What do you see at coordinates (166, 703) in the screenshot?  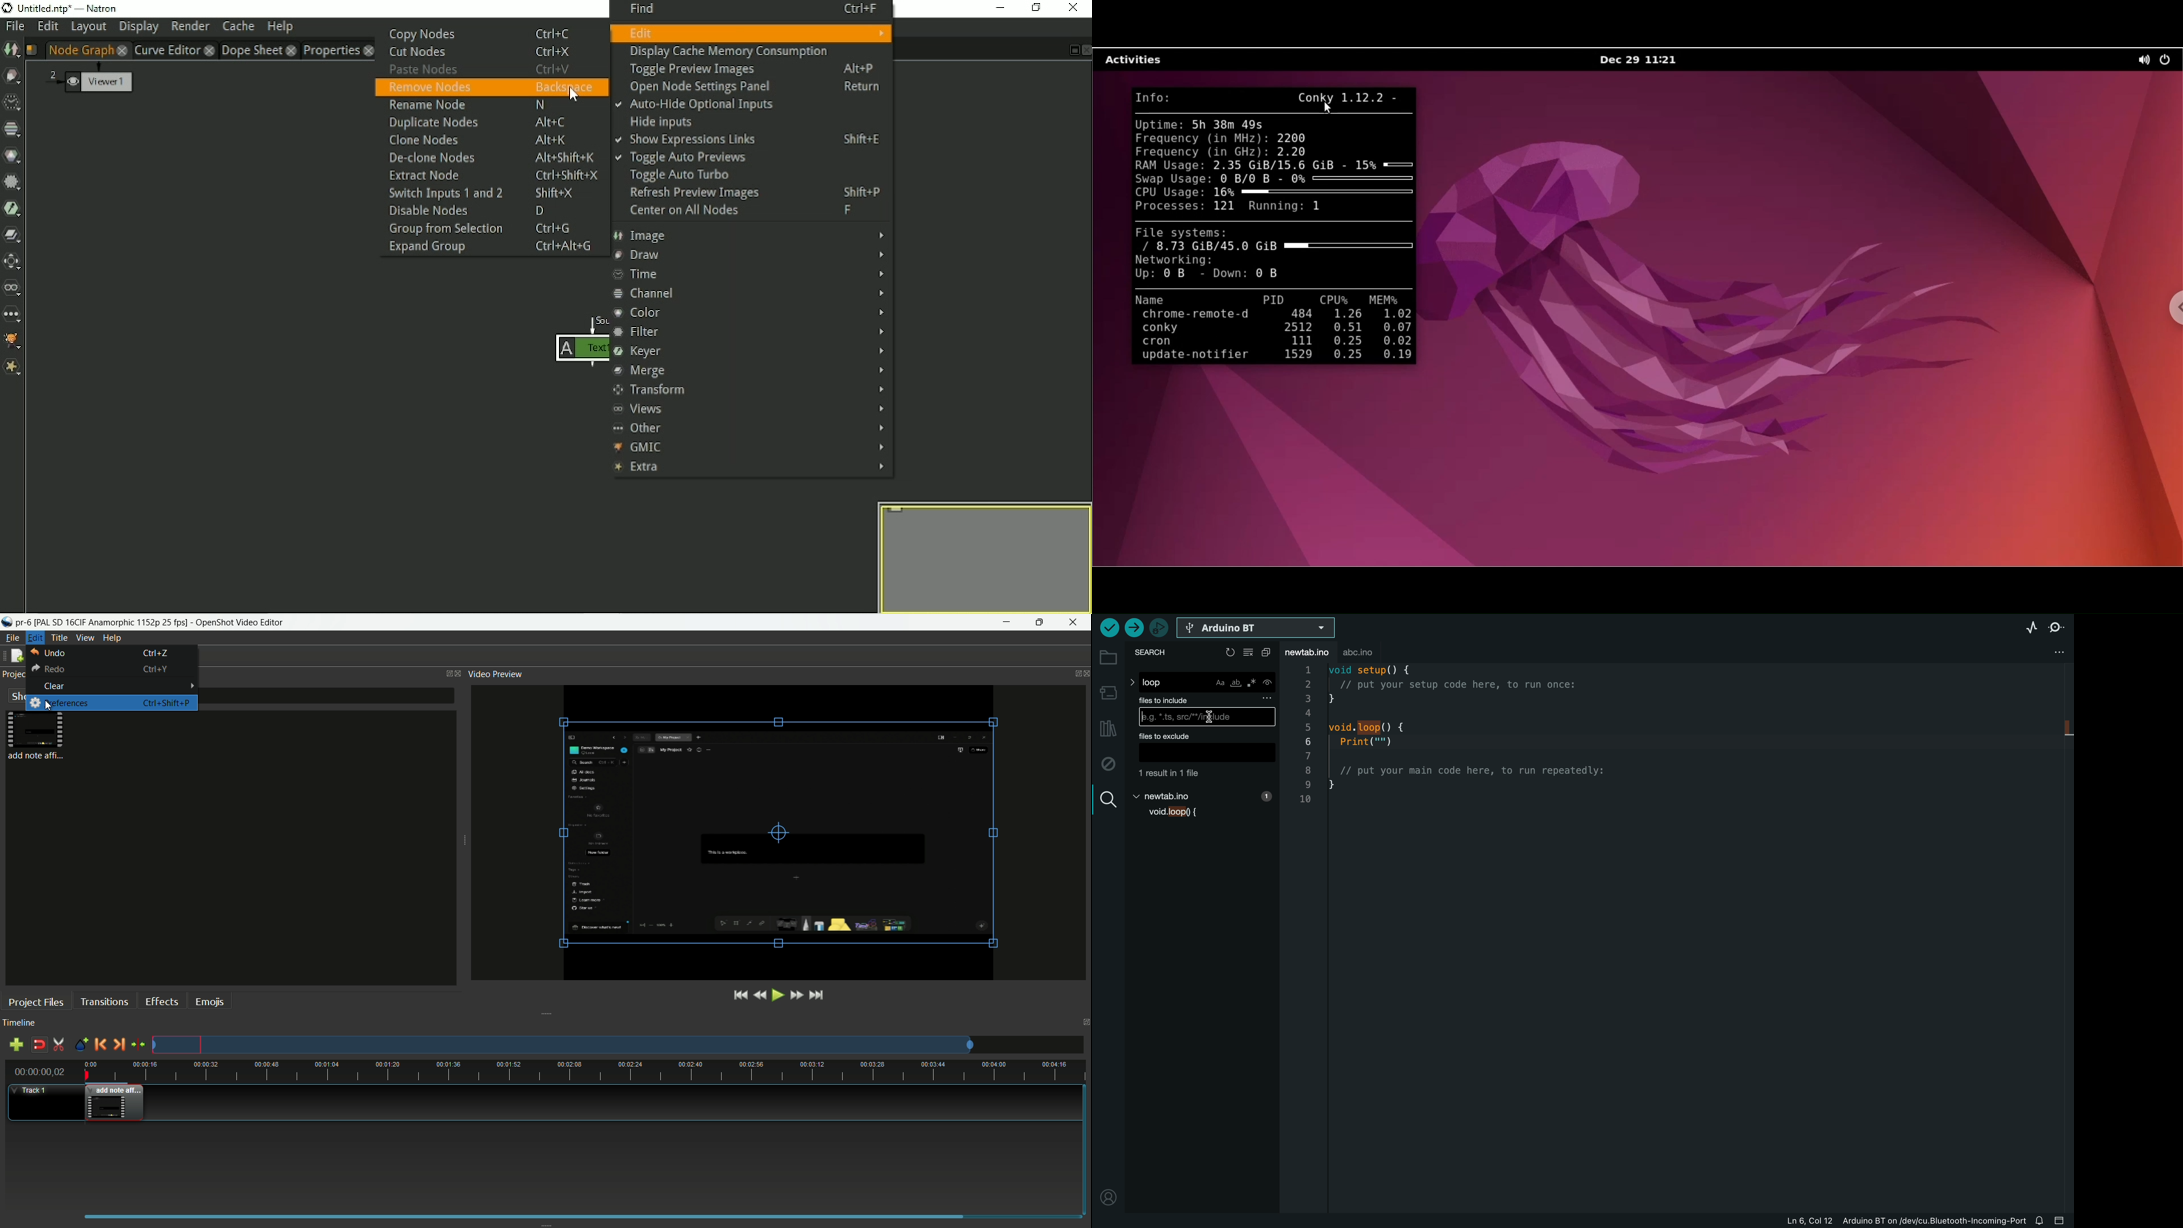 I see `keyboard shortcut` at bounding box center [166, 703].